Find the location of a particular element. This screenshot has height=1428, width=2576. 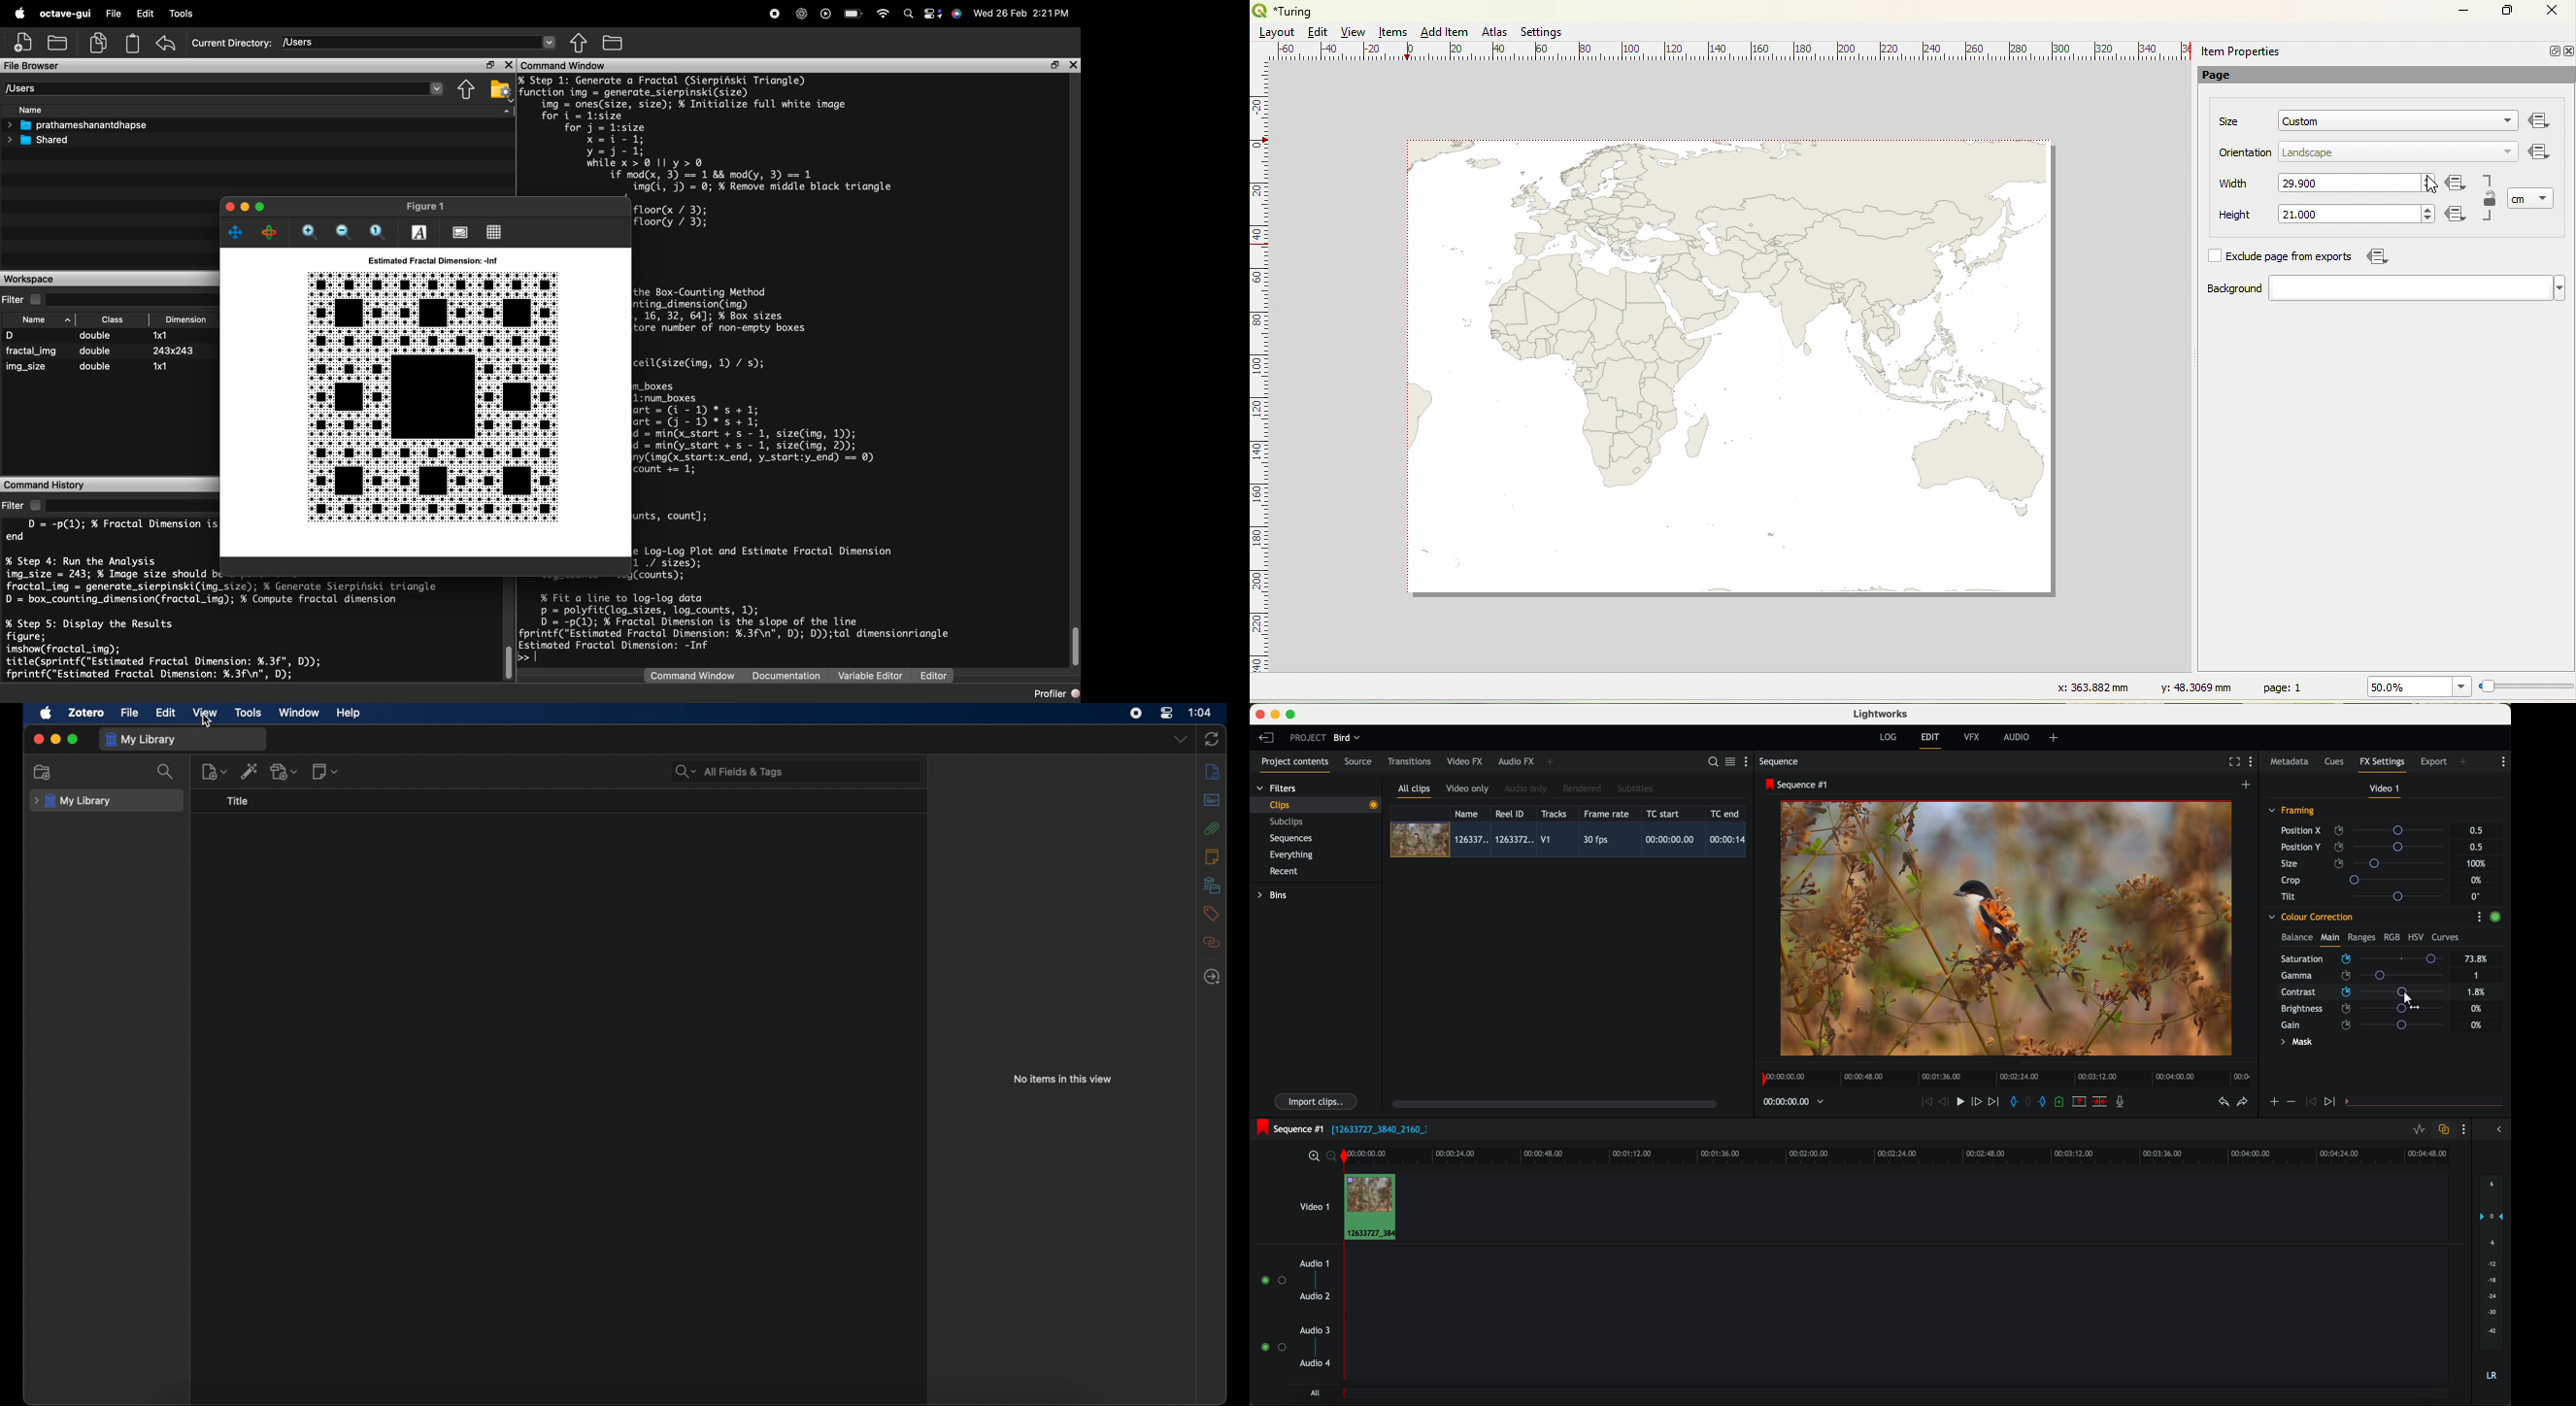

search  is located at coordinates (728, 772).